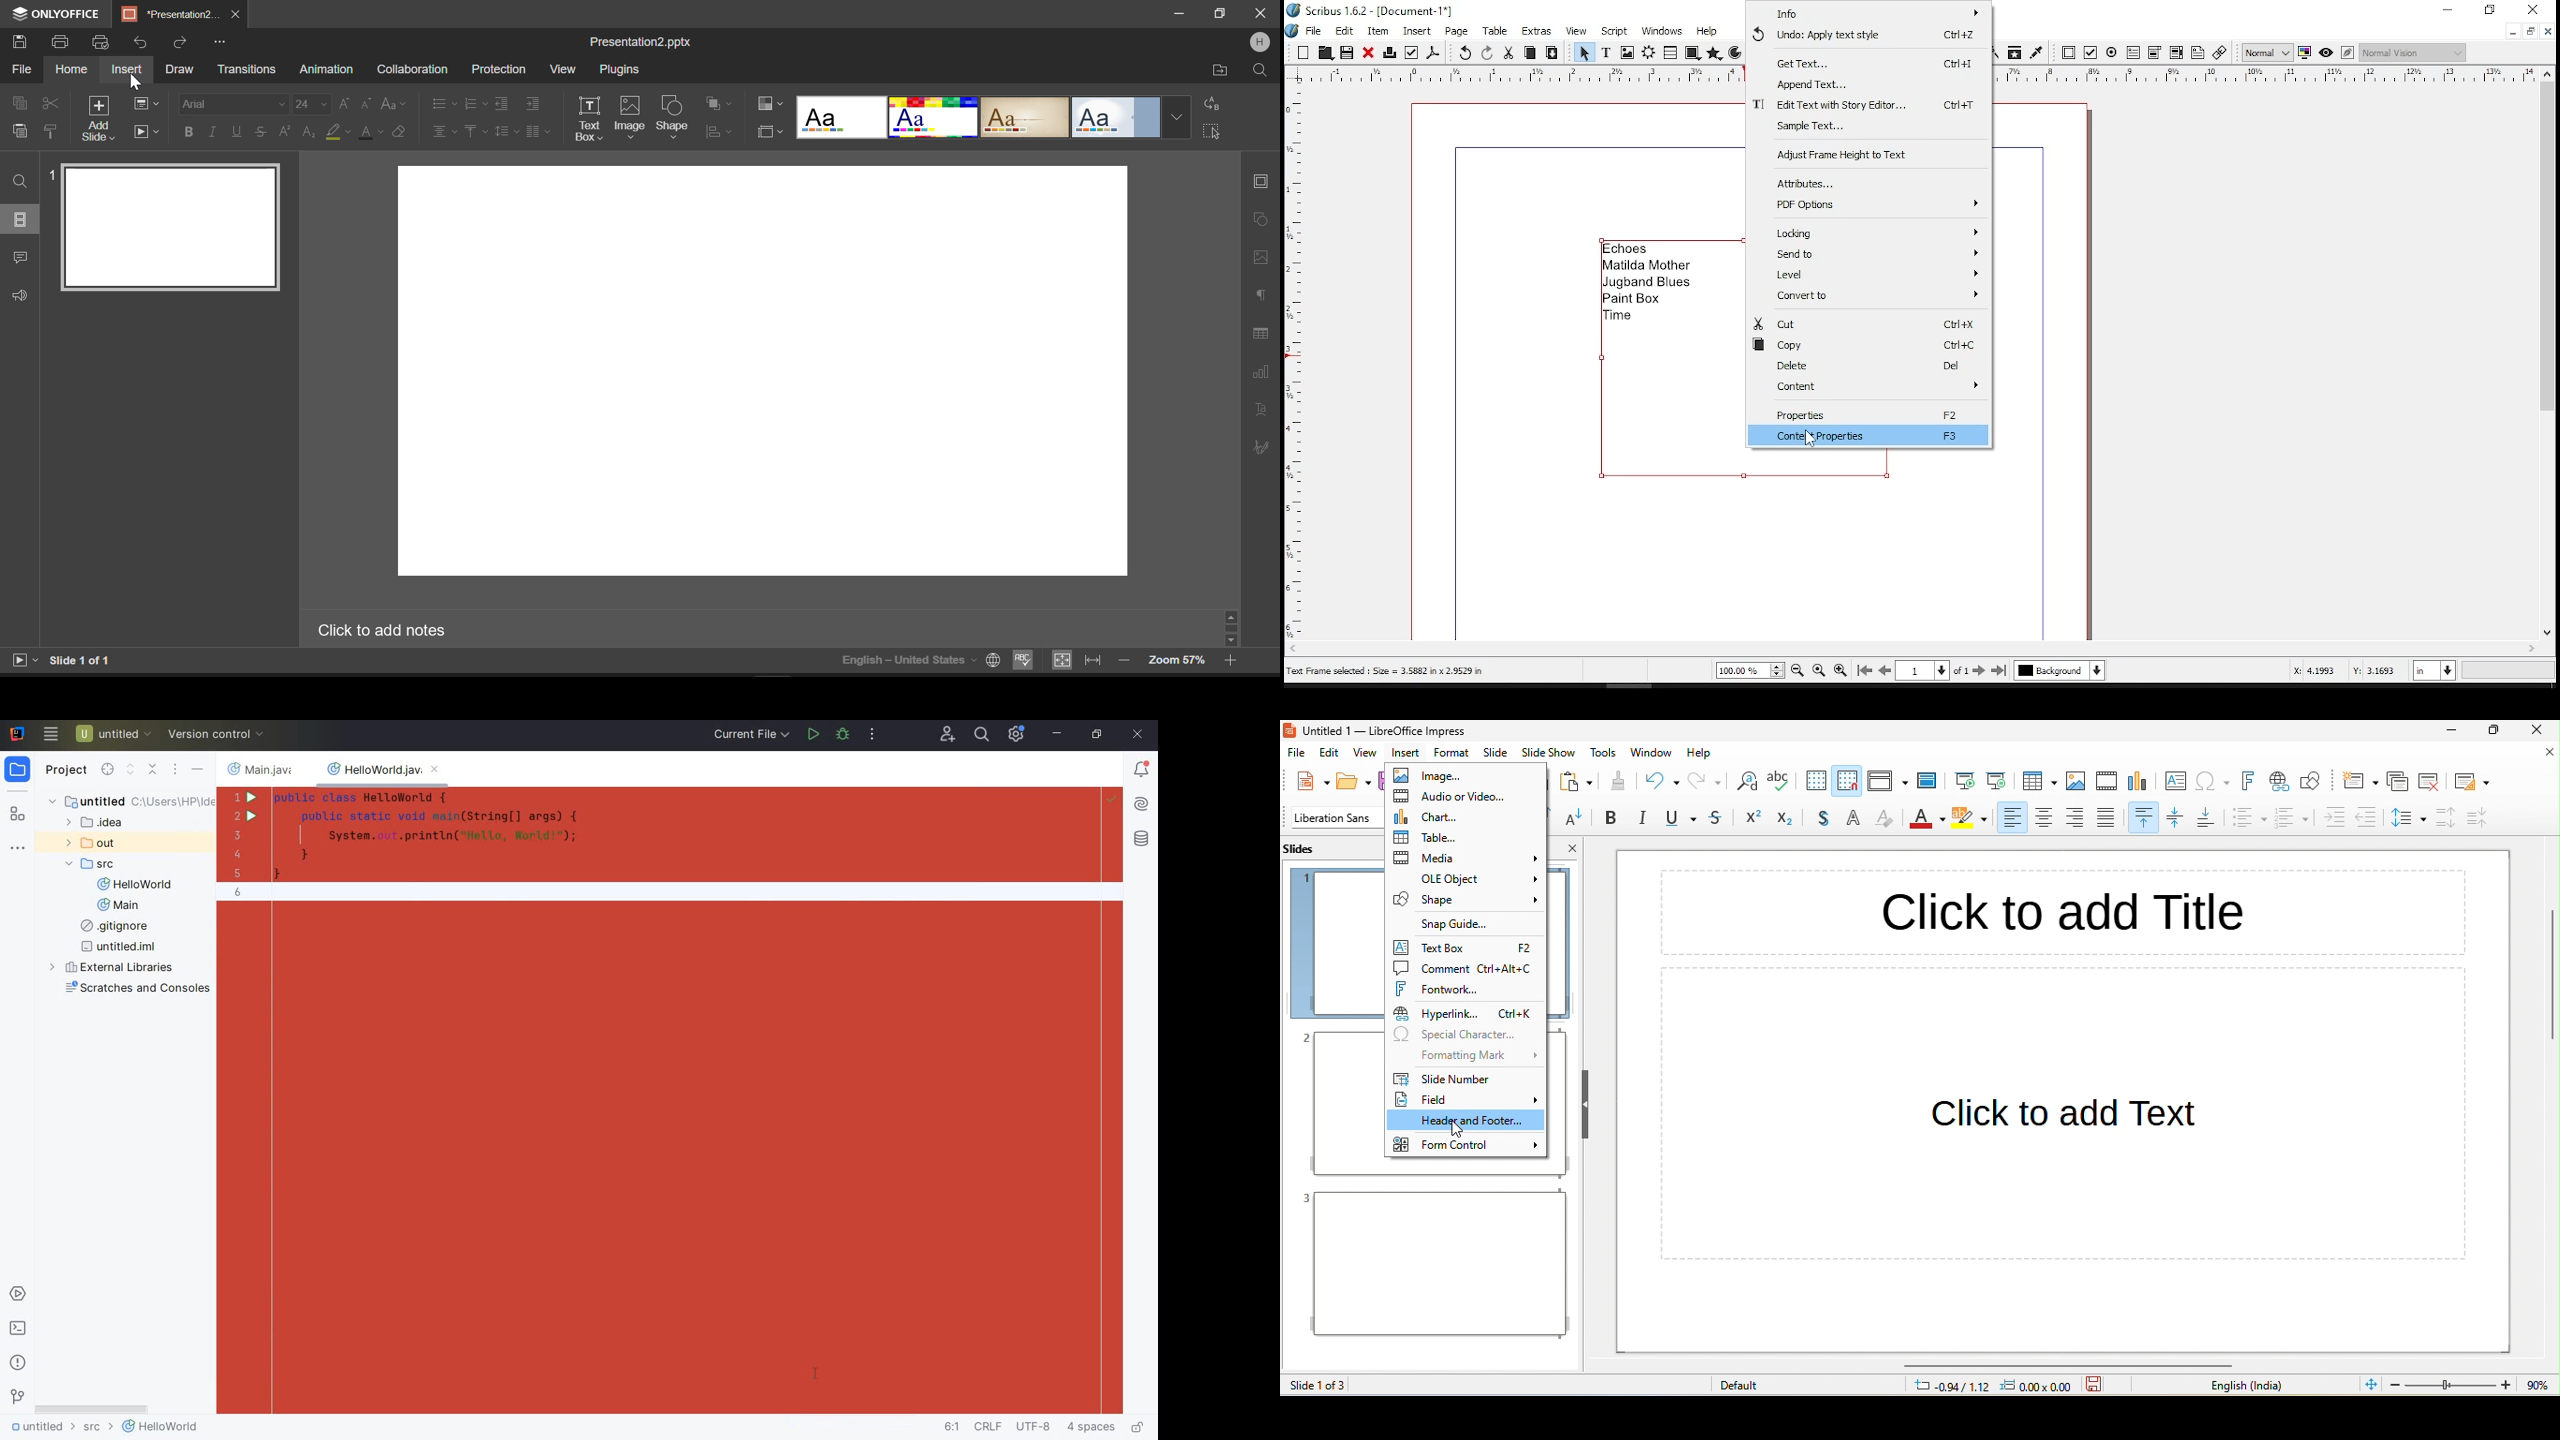 Image resolution: width=2576 pixels, height=1456 pixels. What do you see at coordinates (629, 119) in the screenshot?
I see `Image` at bounding box center [629, 119].